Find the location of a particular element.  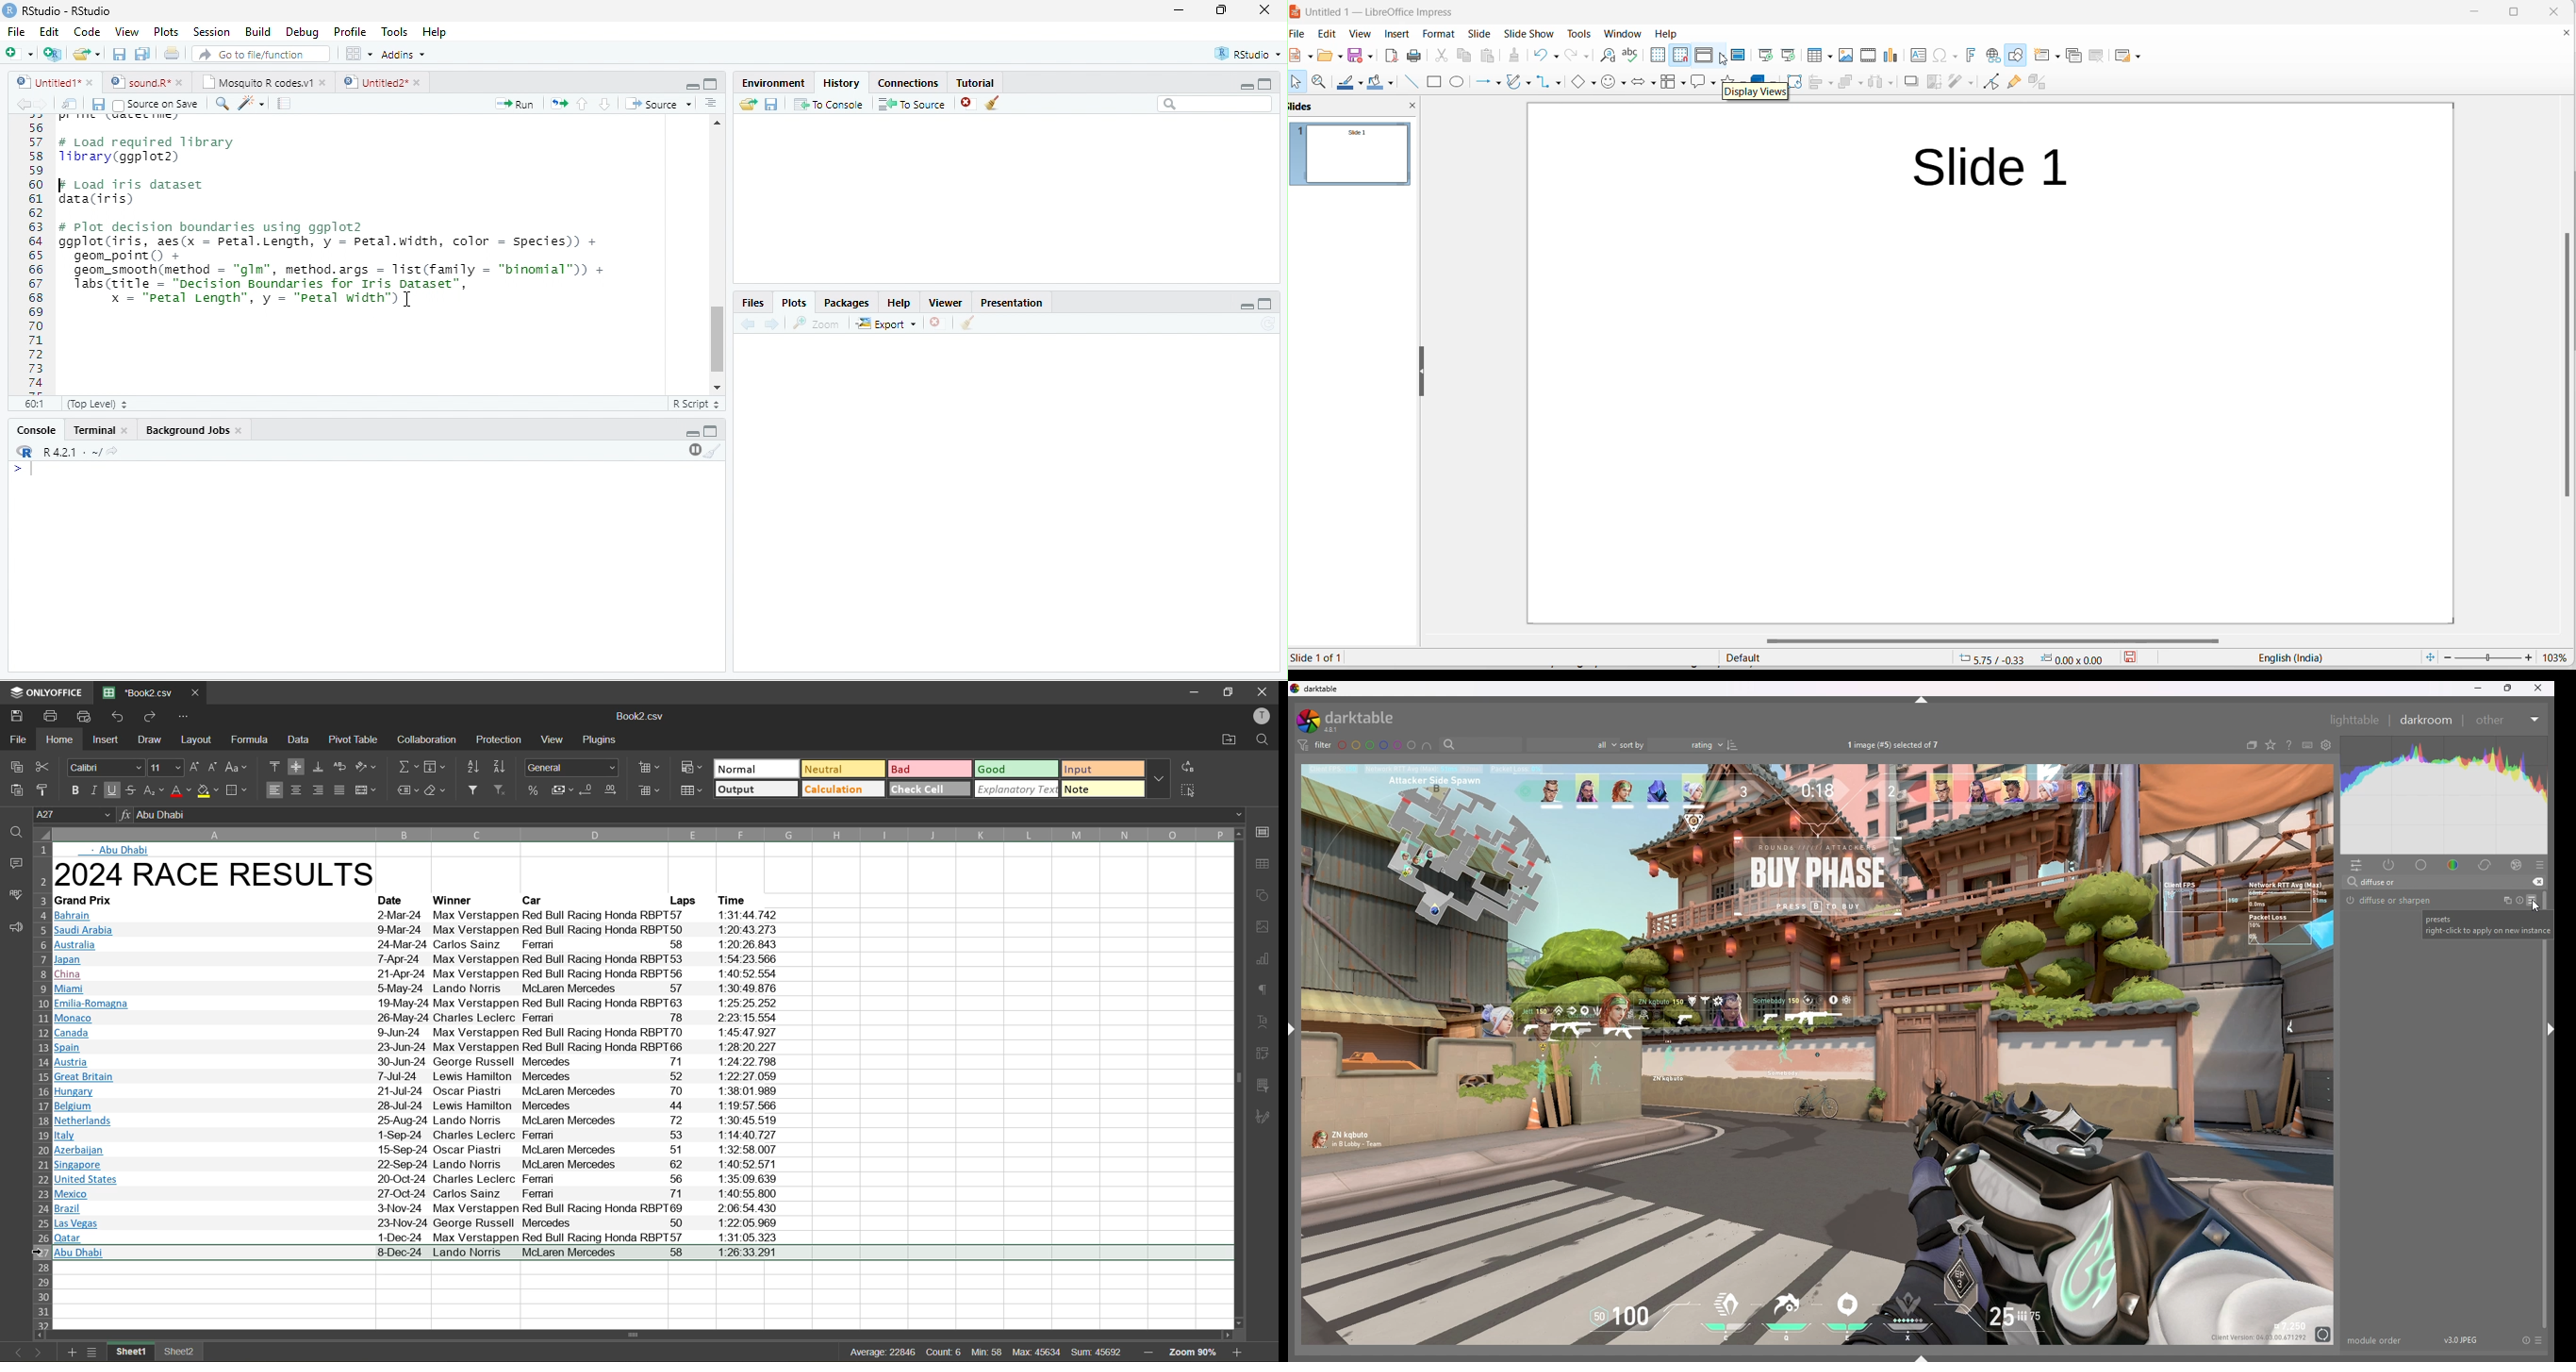

close is located at coordinates (1264, 9).